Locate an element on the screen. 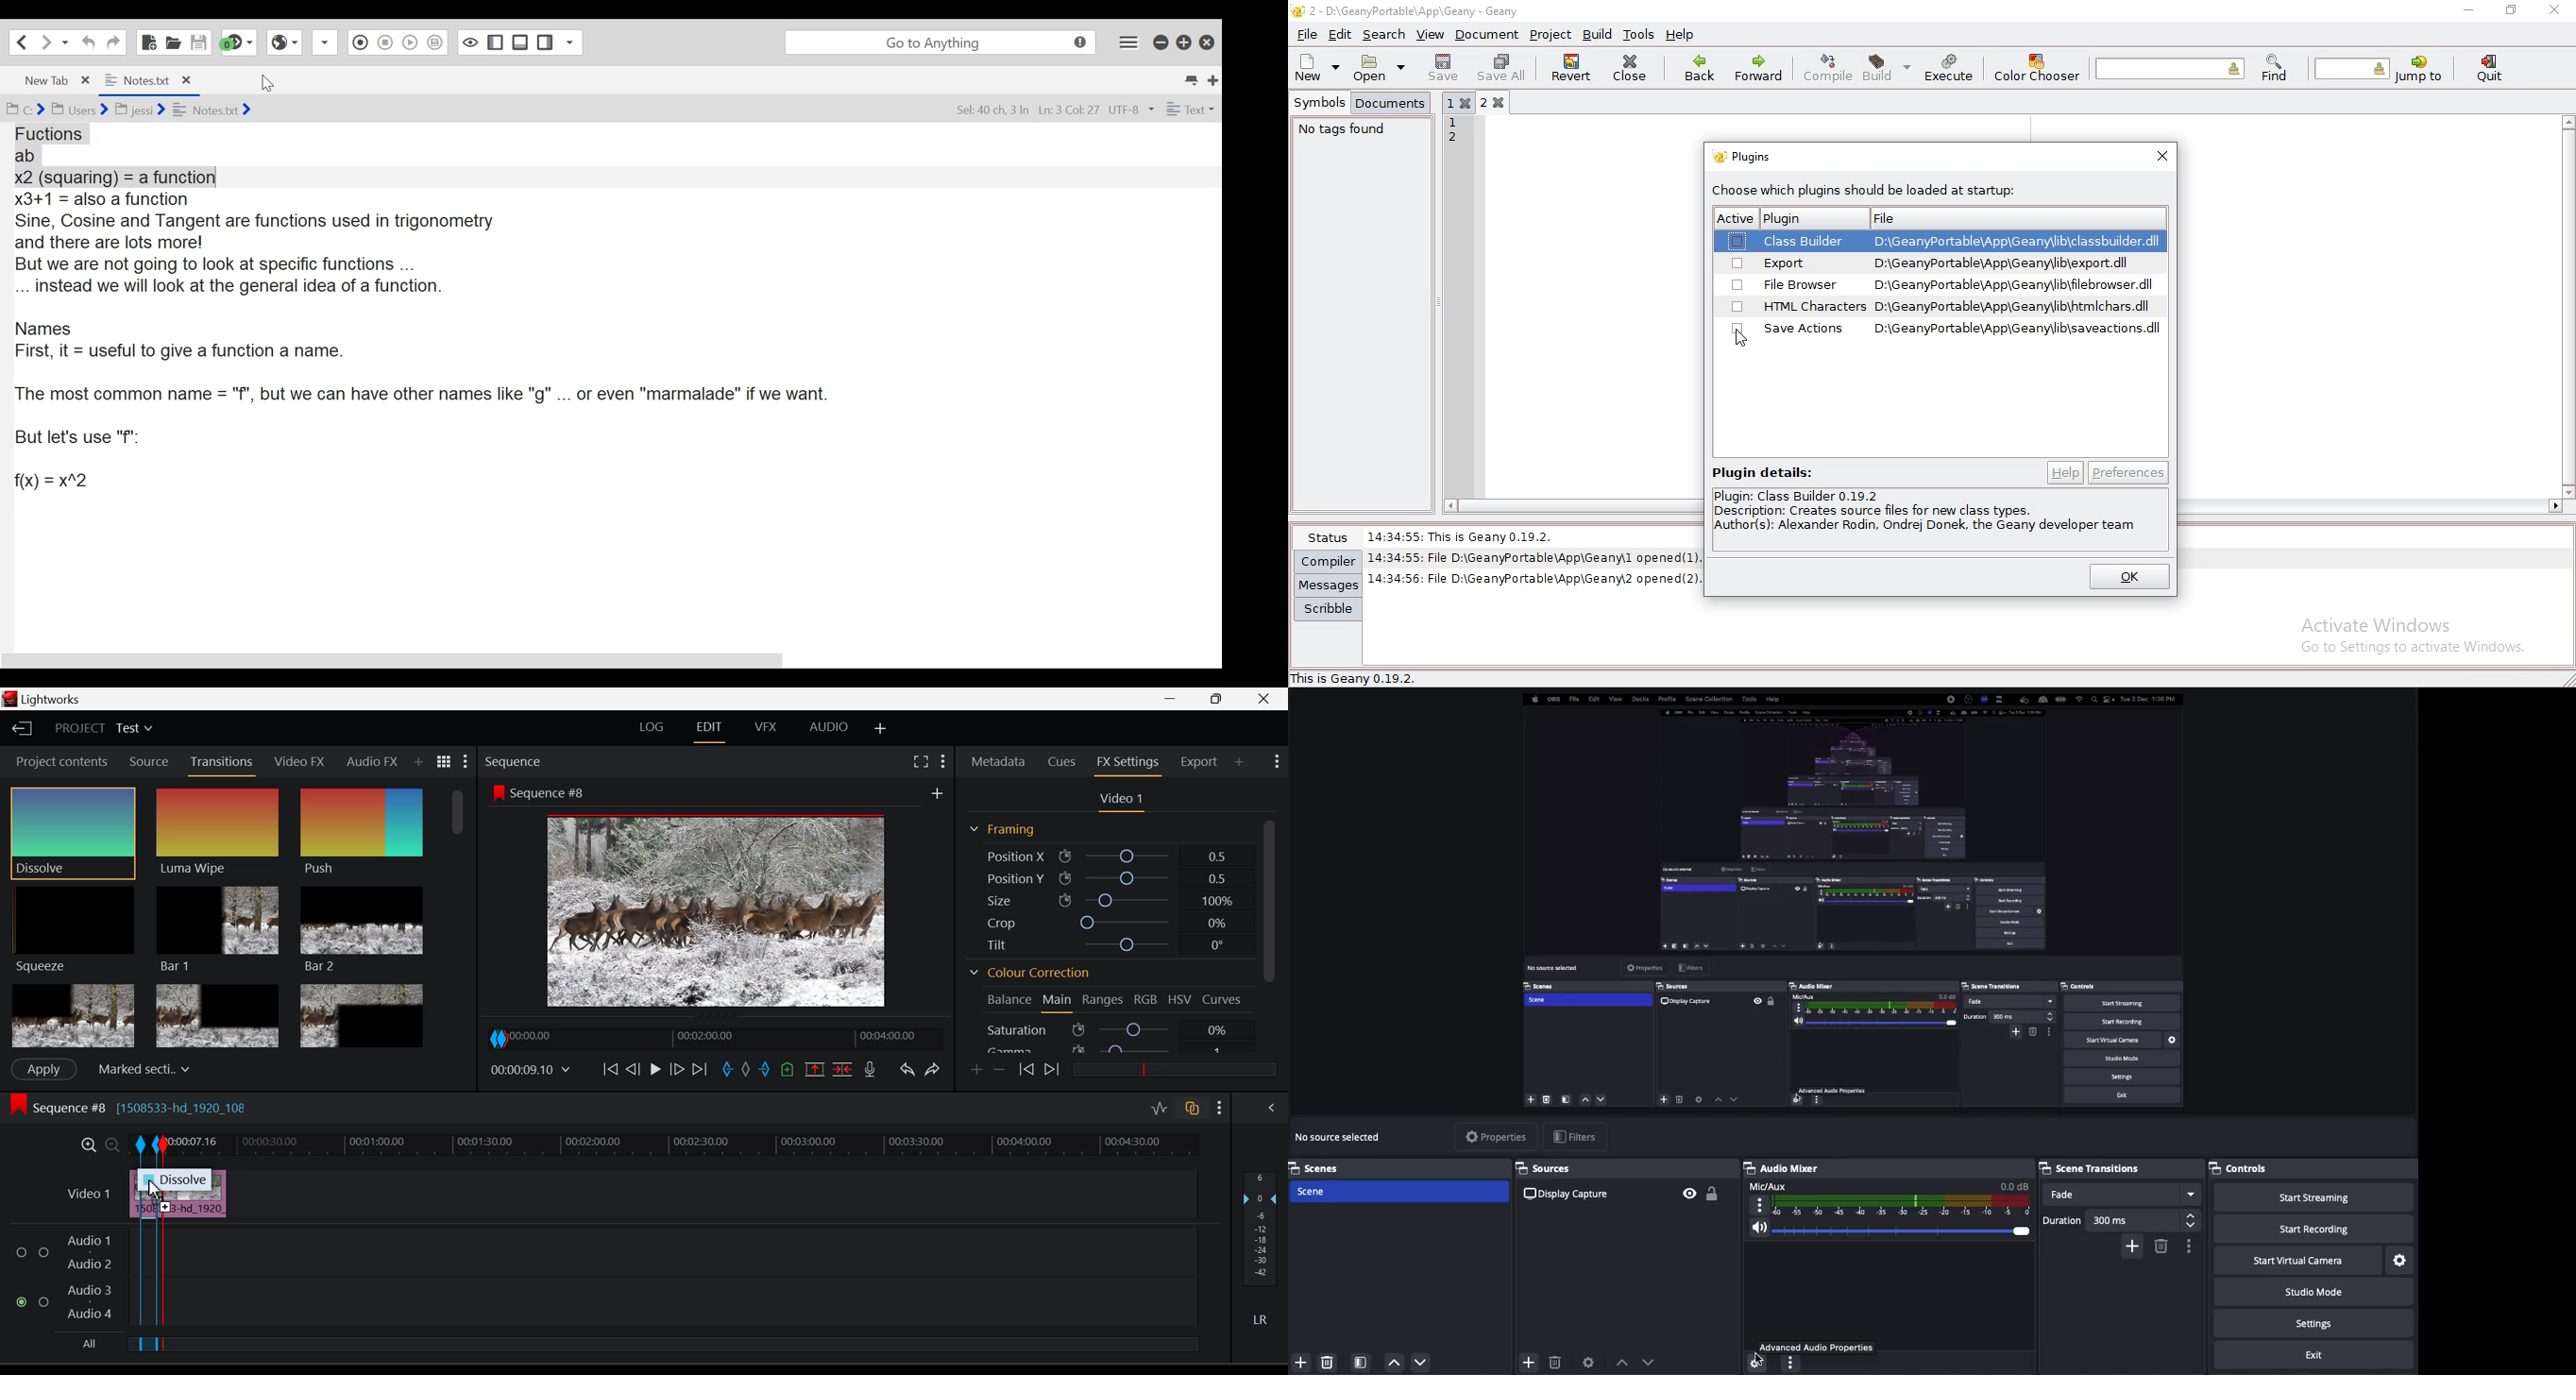 Image resolution: width=2576 pixels, height=1400 pixels. Audio 1 is located at coordinates (90, 1242).